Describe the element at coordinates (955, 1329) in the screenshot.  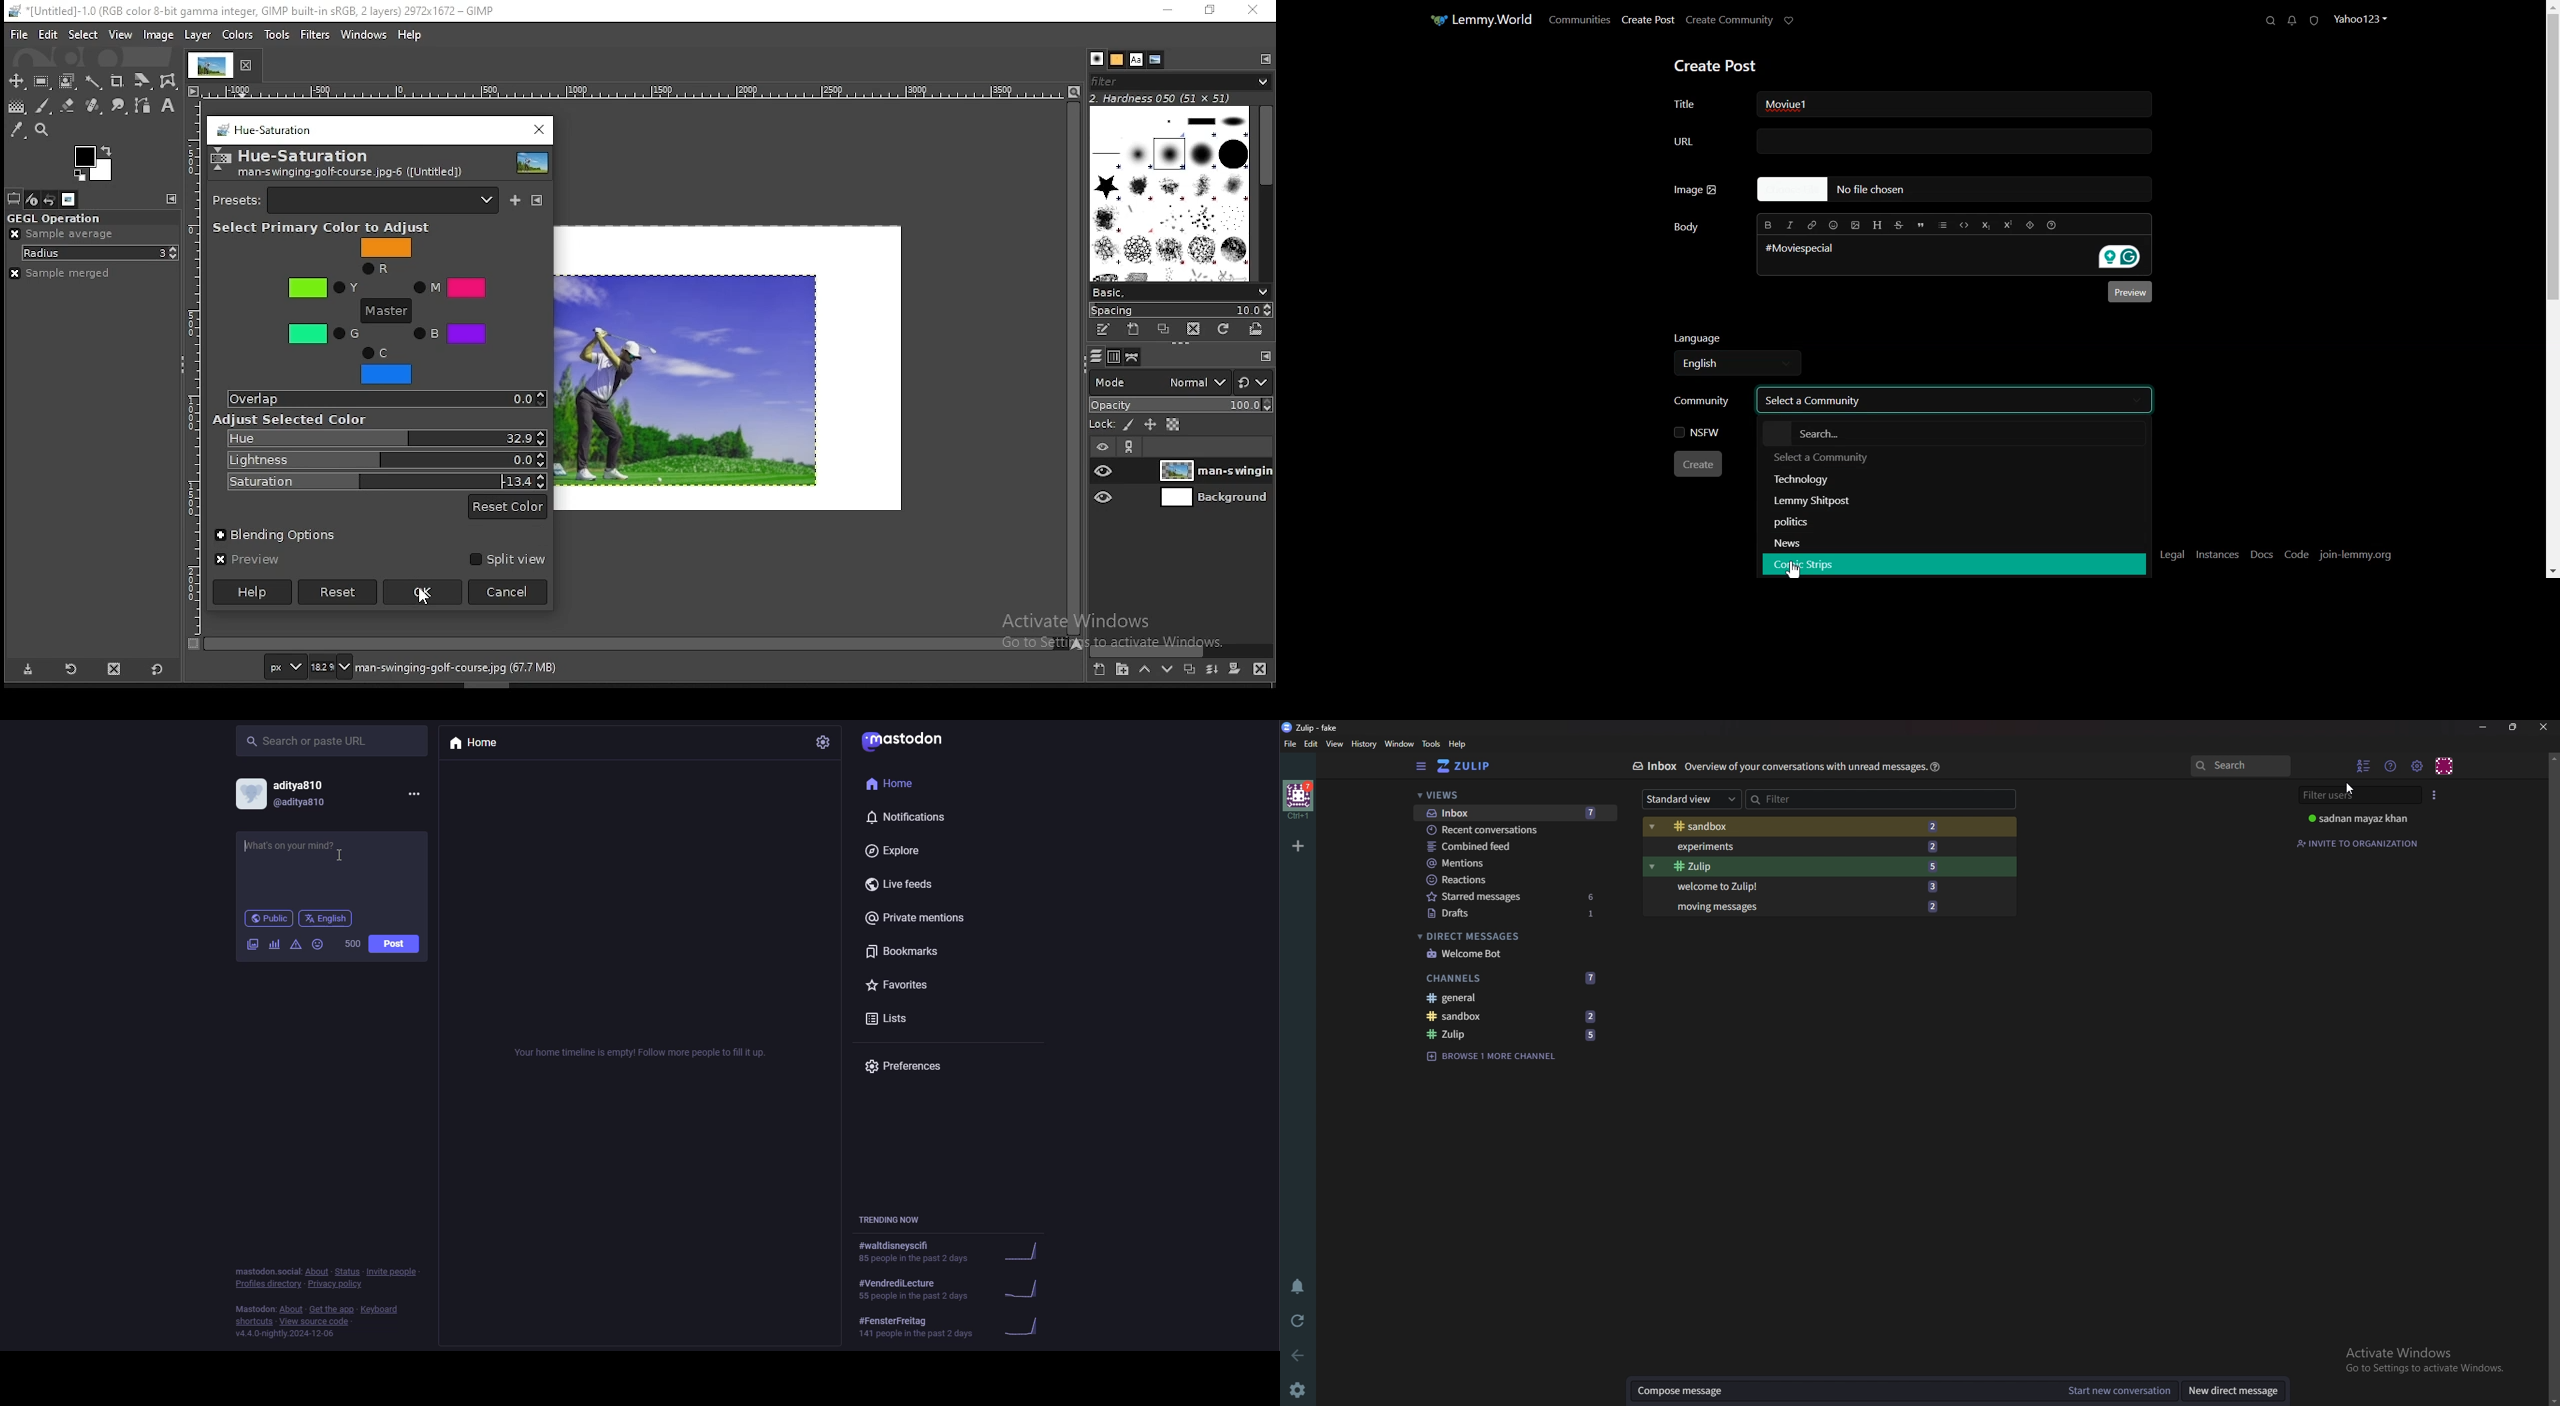
I see `trending` at that location.